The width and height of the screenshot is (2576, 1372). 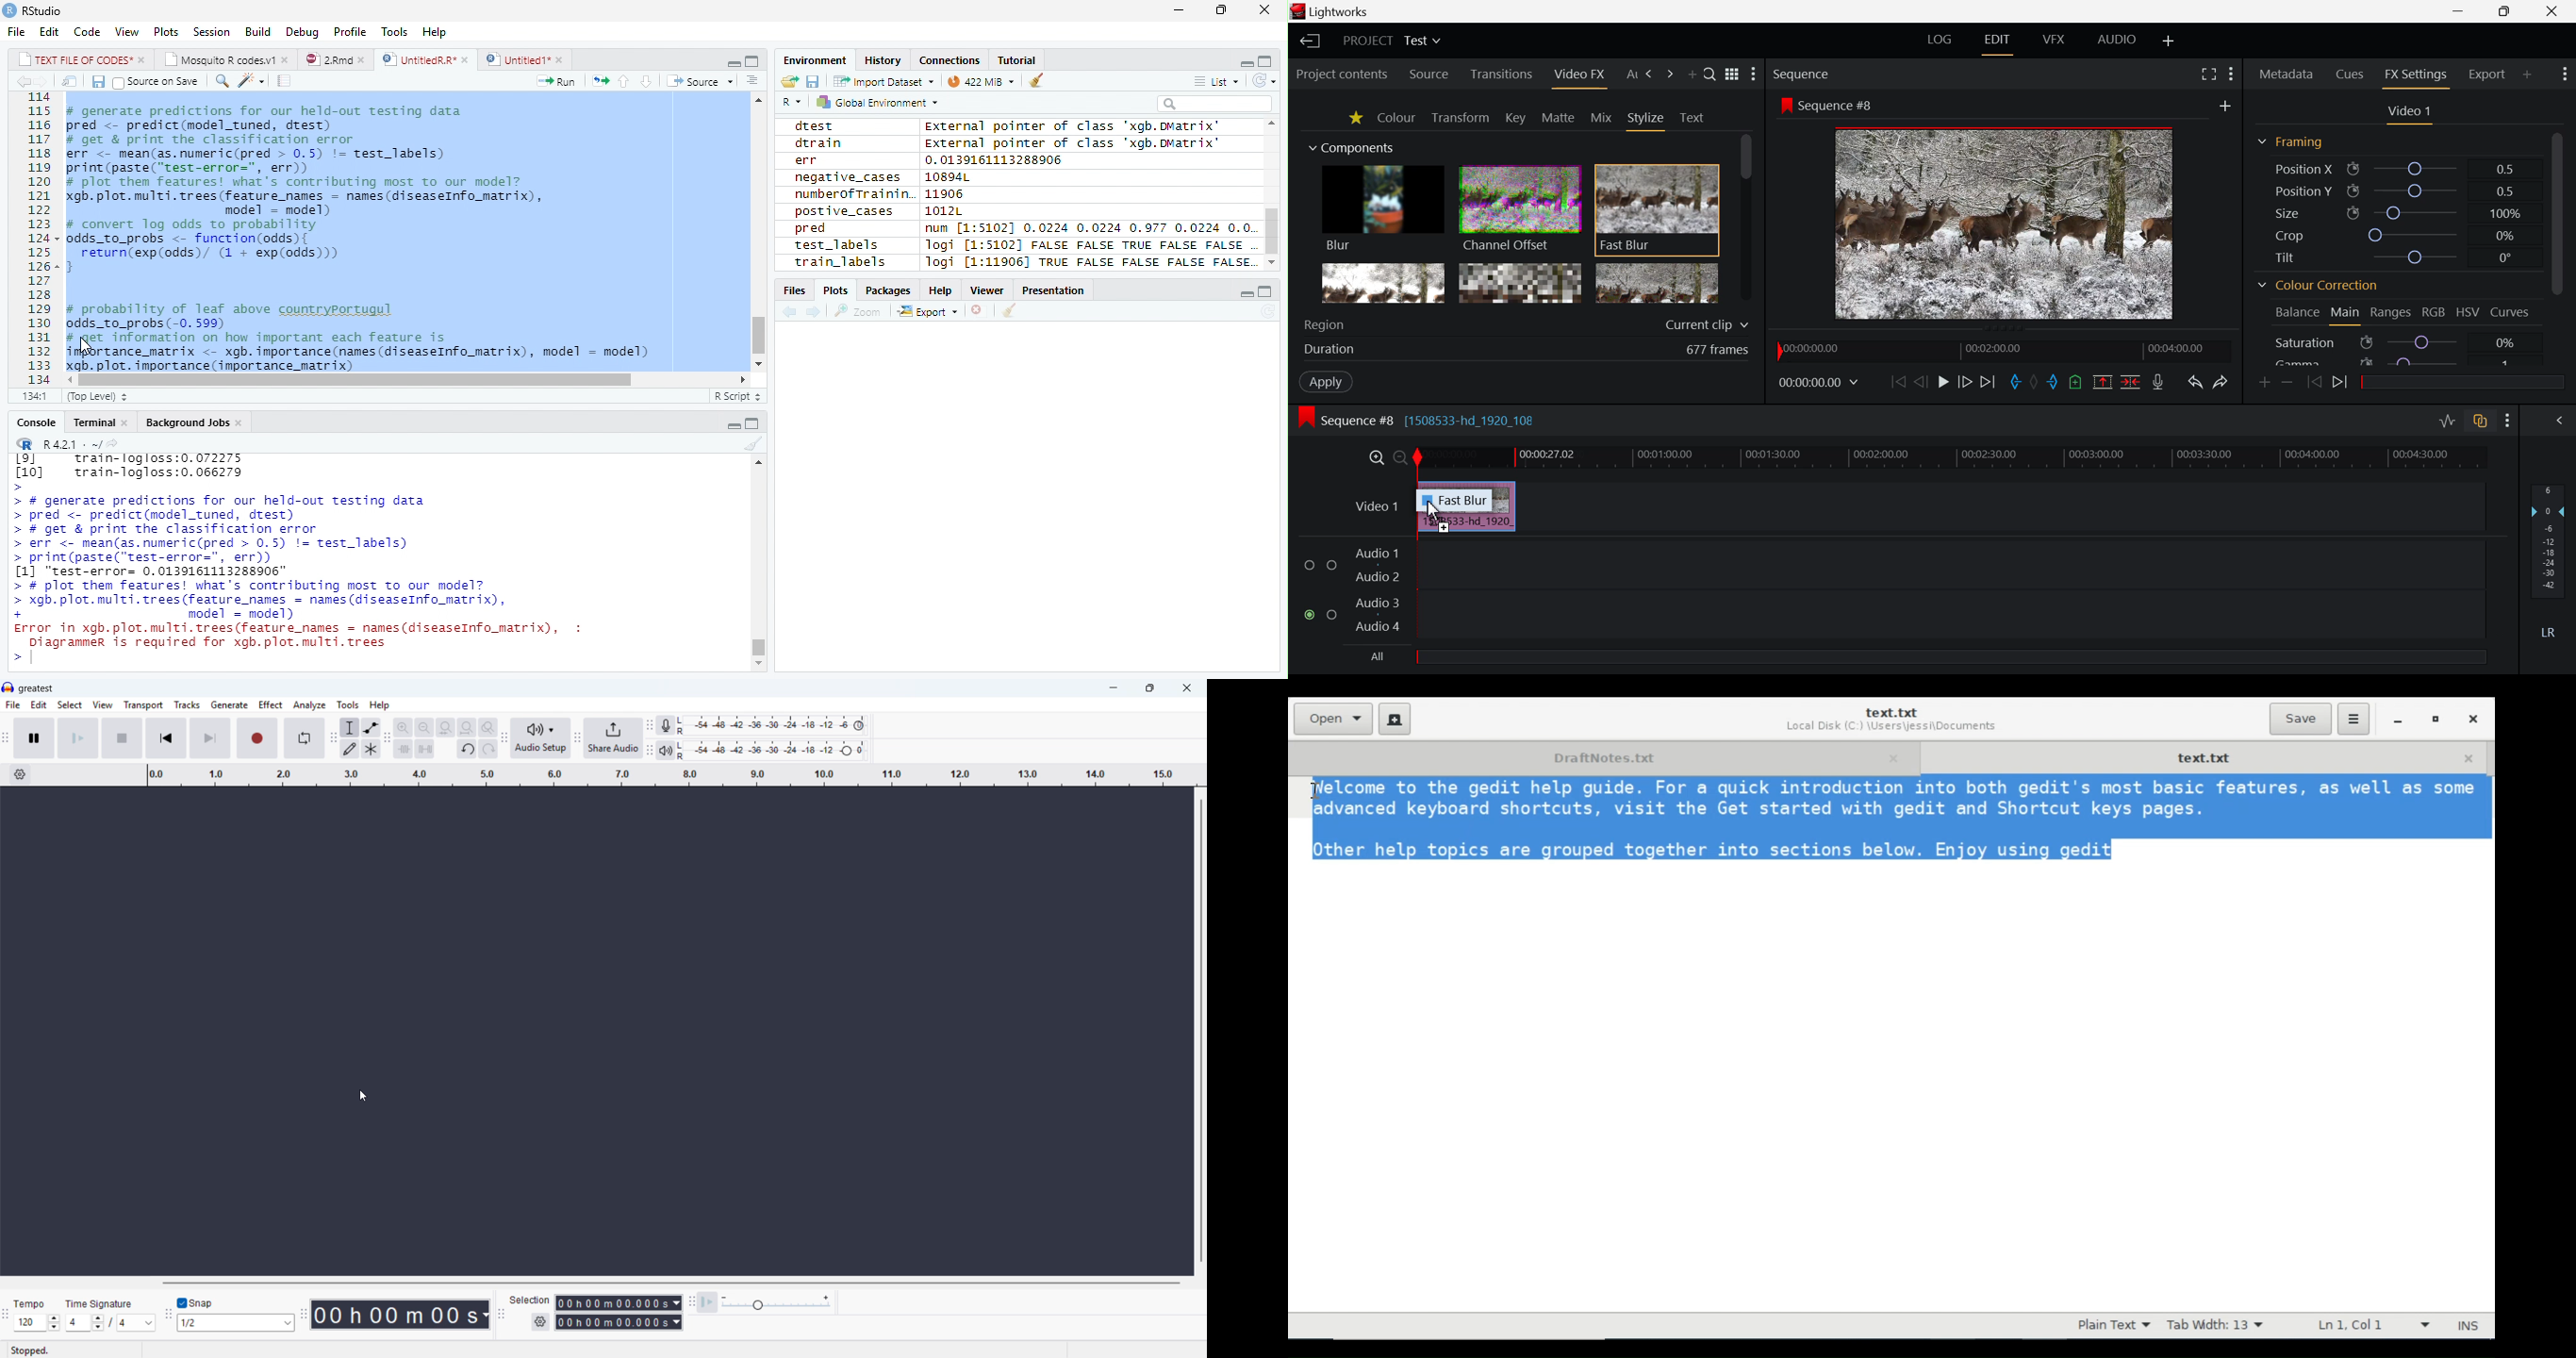 What do you see at coordinates (78, 739) in the screenshot?
I see `Play ` at bounding box center [78, 739].